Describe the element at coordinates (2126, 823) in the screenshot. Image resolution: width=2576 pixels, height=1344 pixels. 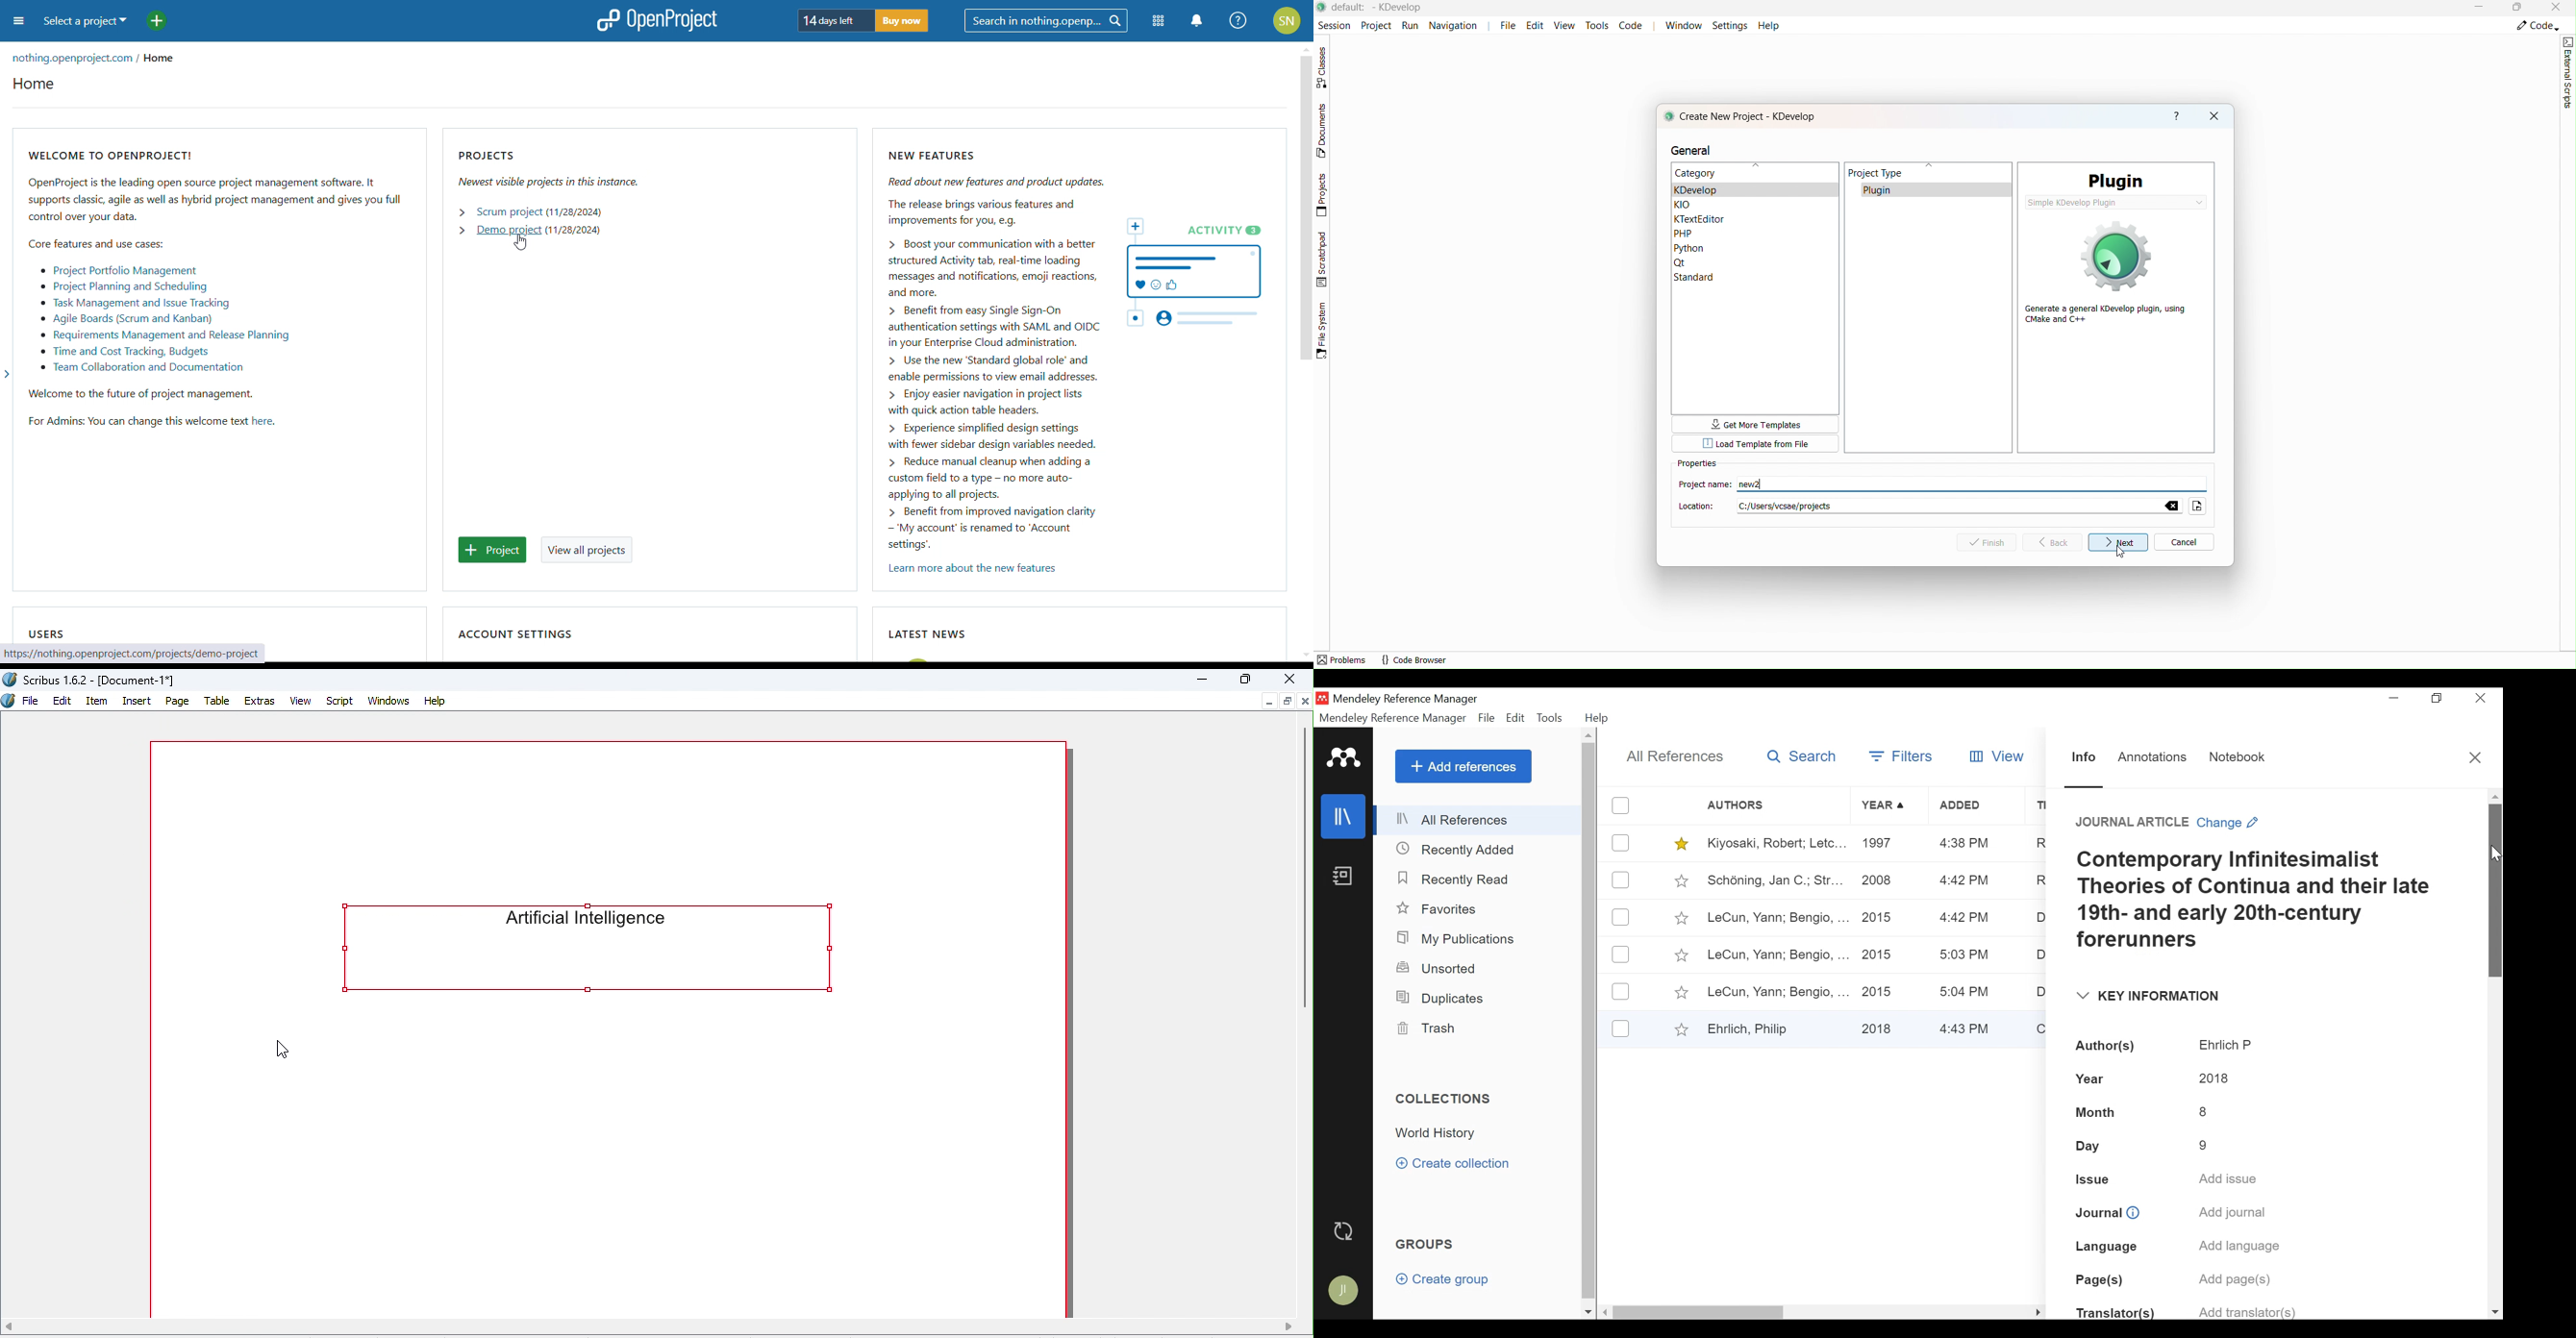
I see `JOURNAL ARTICLE` at that location.